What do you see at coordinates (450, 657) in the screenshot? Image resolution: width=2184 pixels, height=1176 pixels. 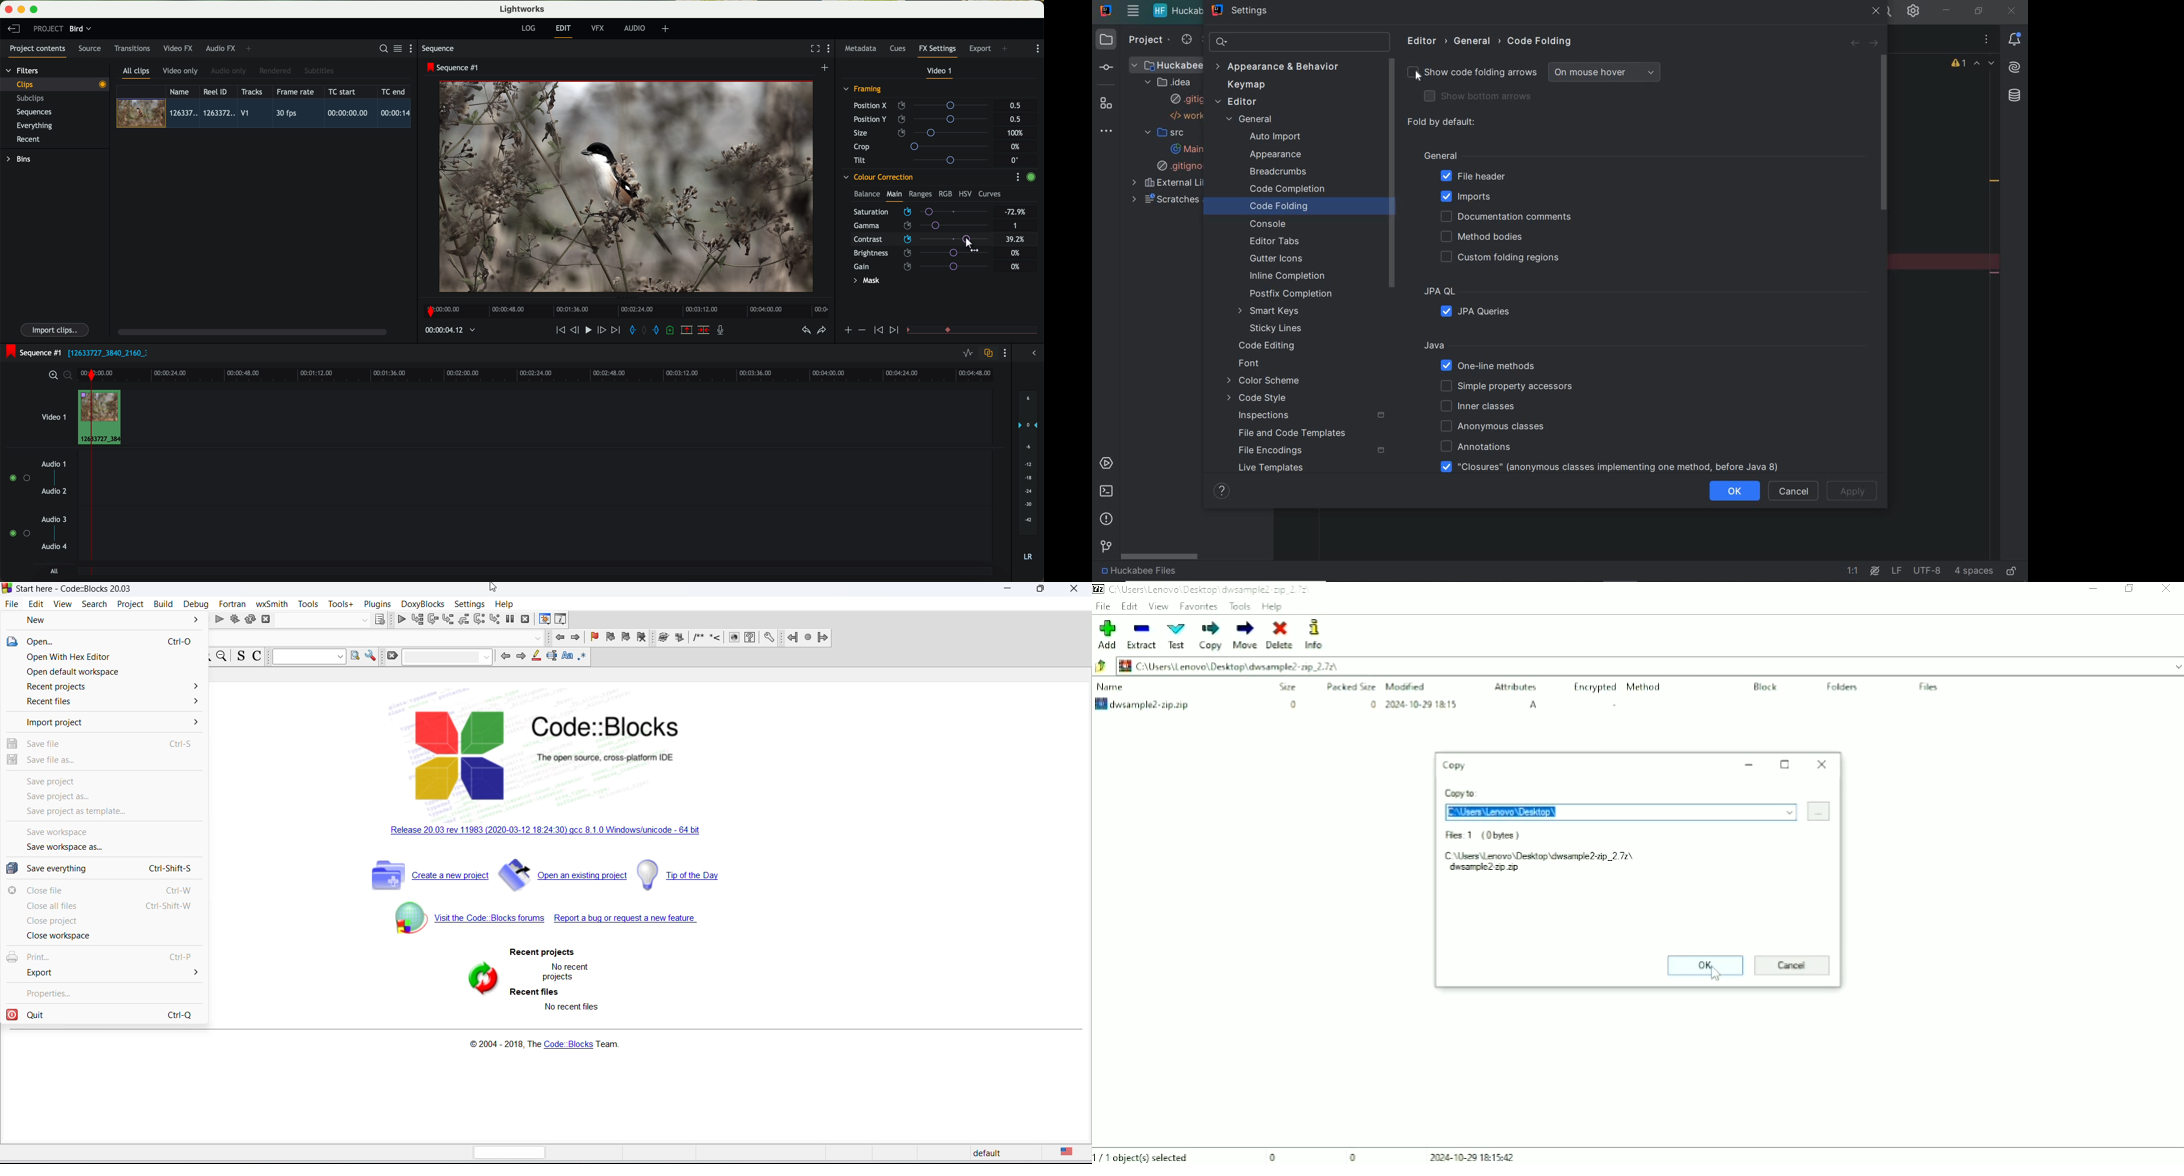 I see `dropdown` at bounding box center [450, 657].